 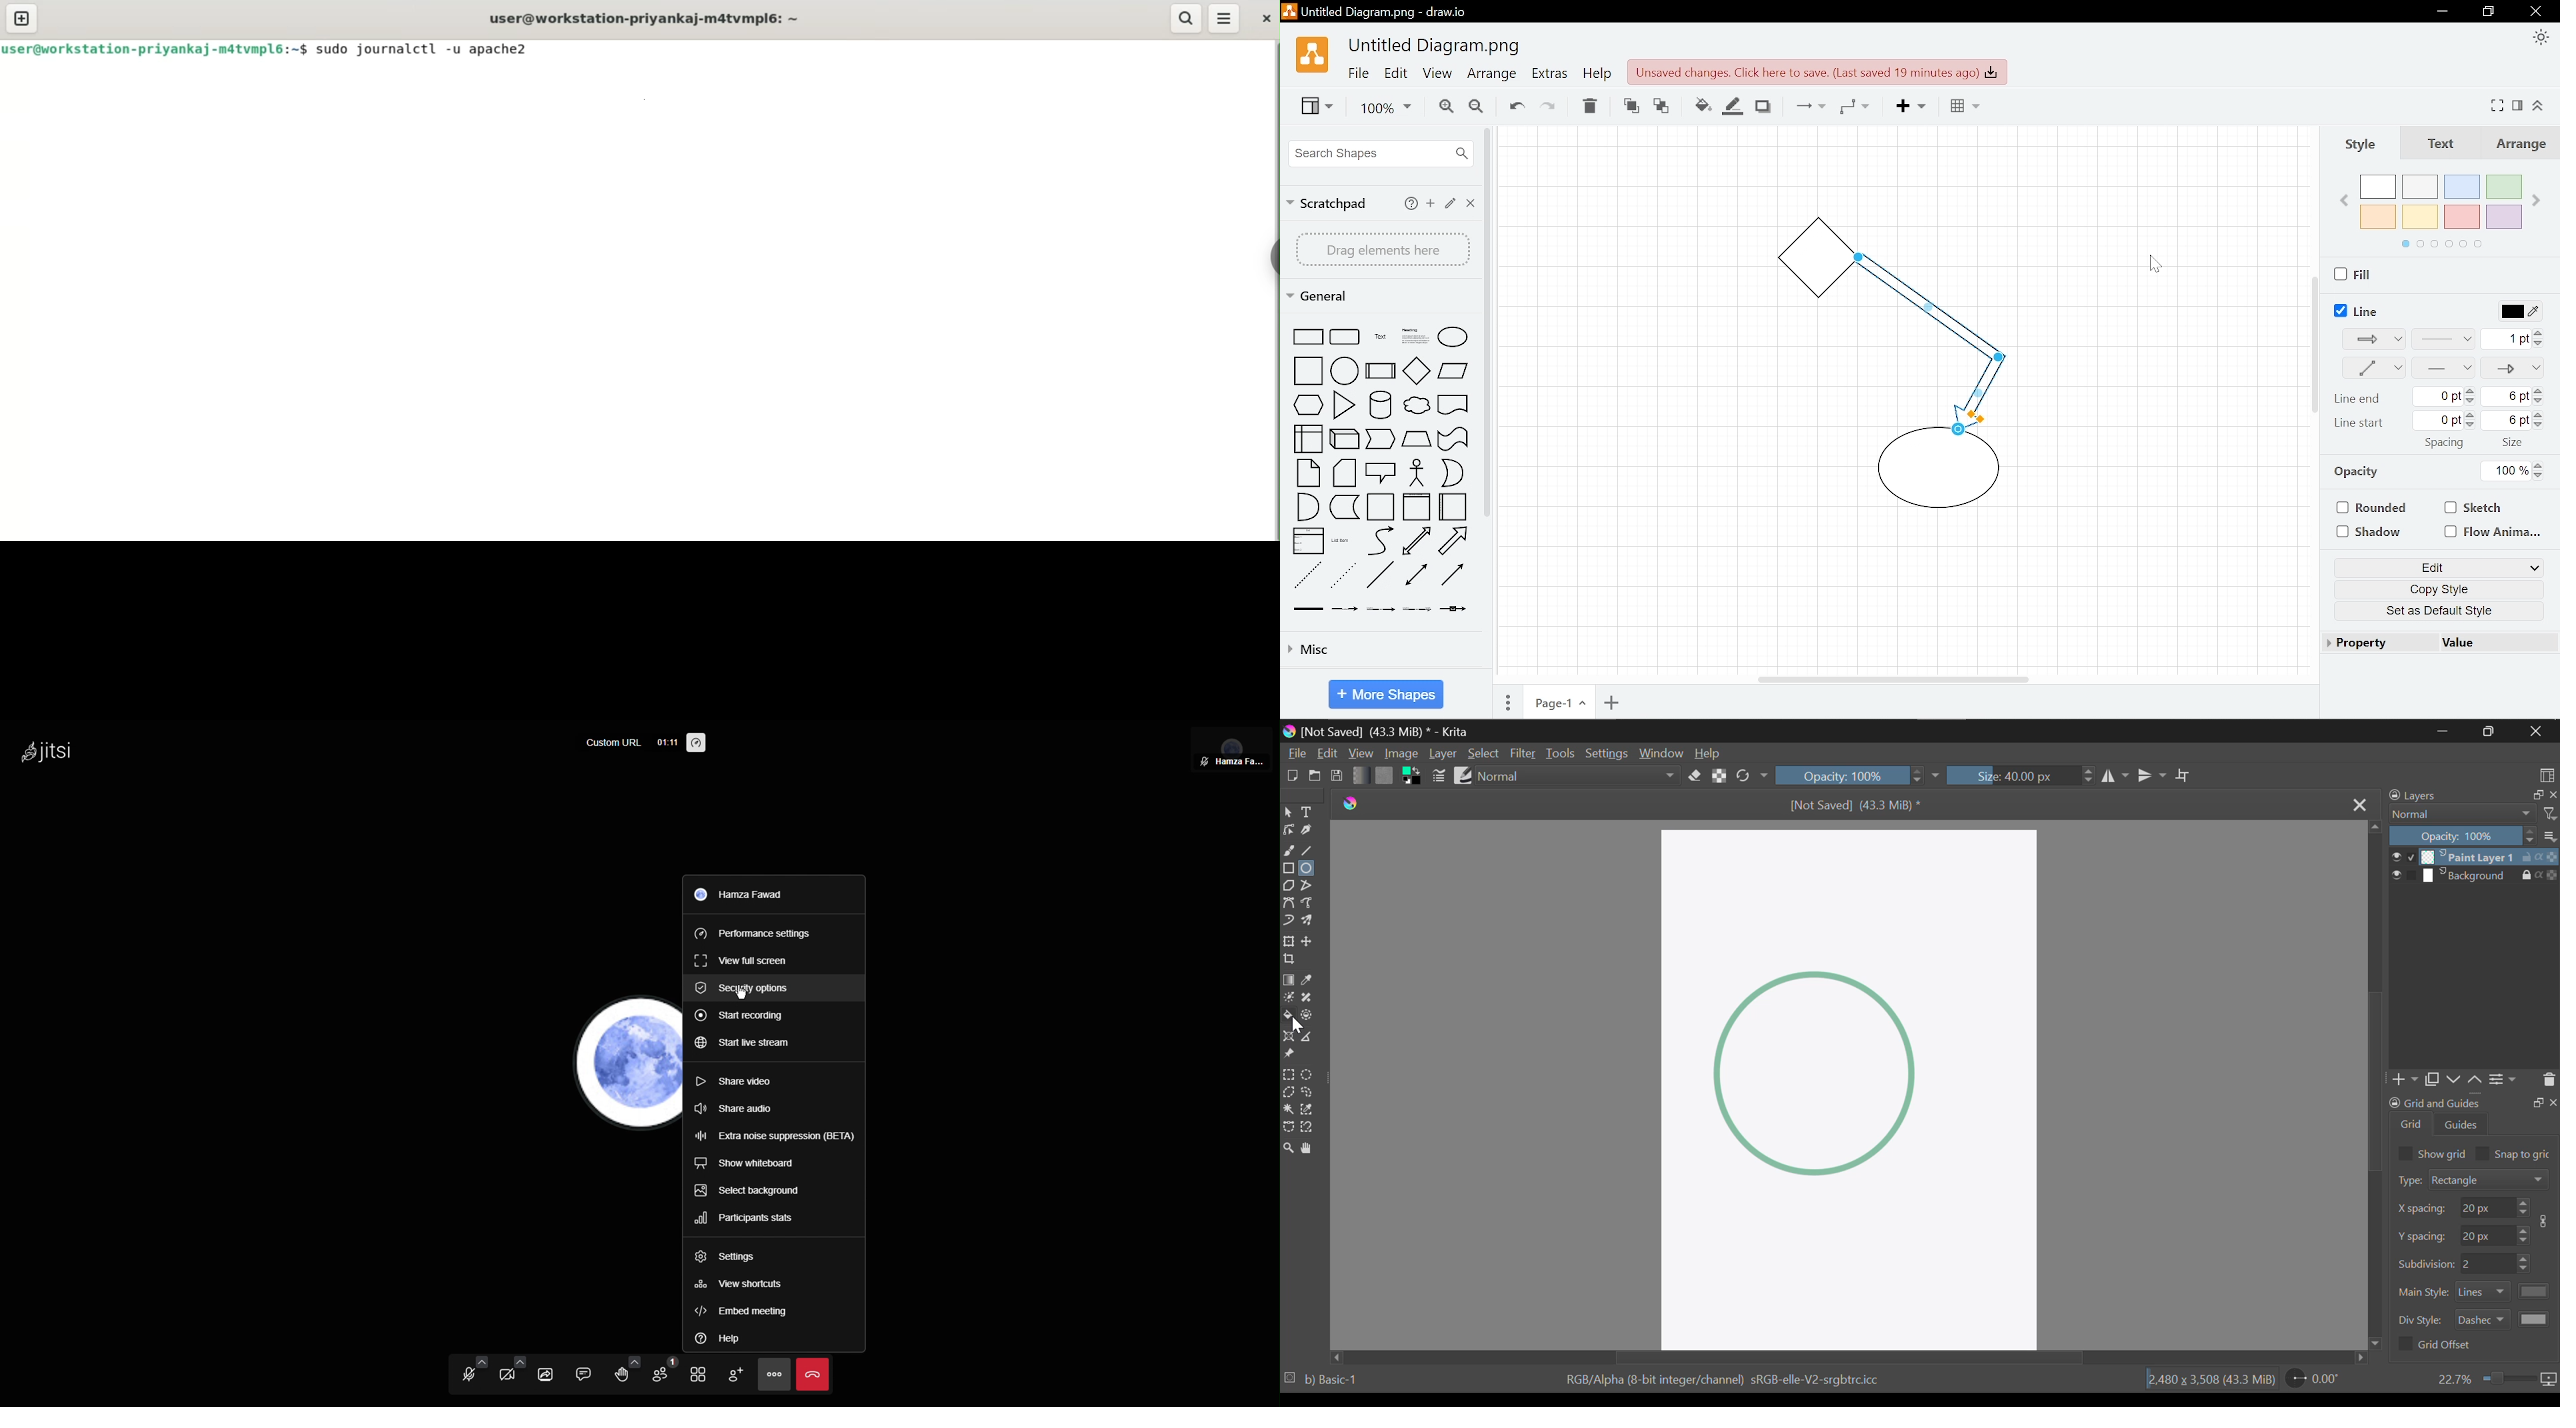 I want to click on Line, so click(x=1307, y=849).